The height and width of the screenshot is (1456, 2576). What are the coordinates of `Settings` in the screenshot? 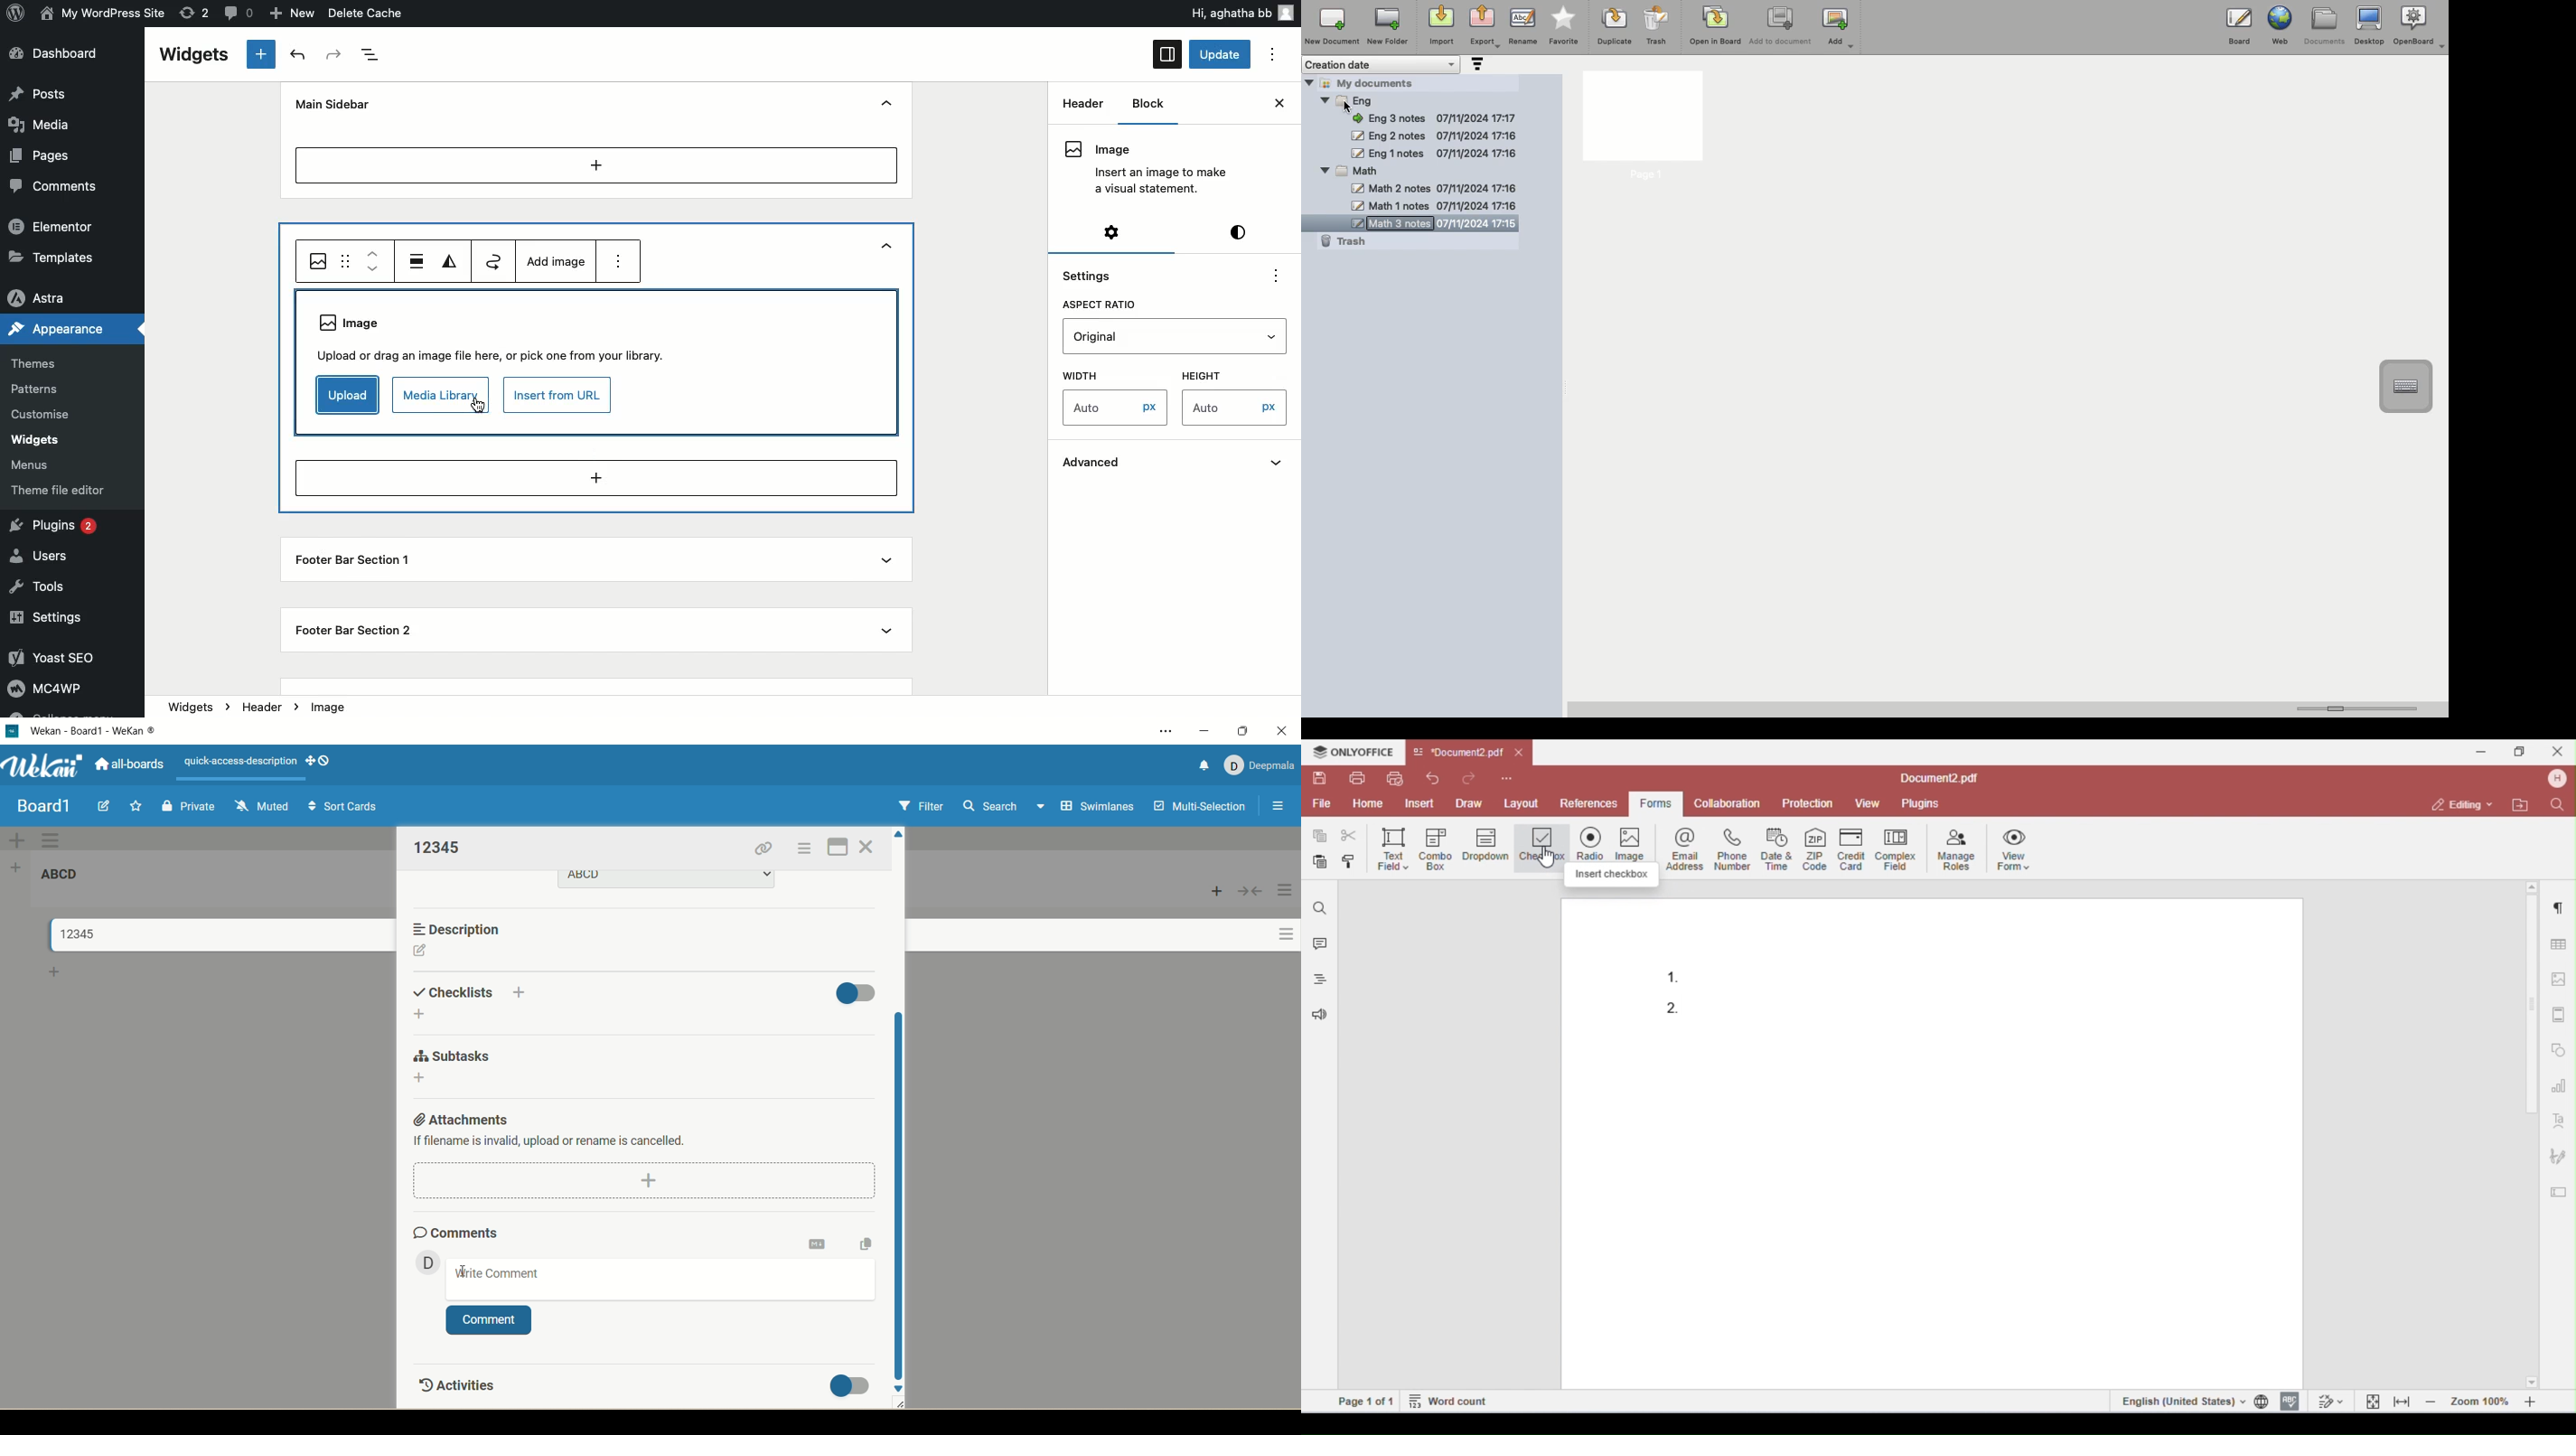 It's located at (48, 619).